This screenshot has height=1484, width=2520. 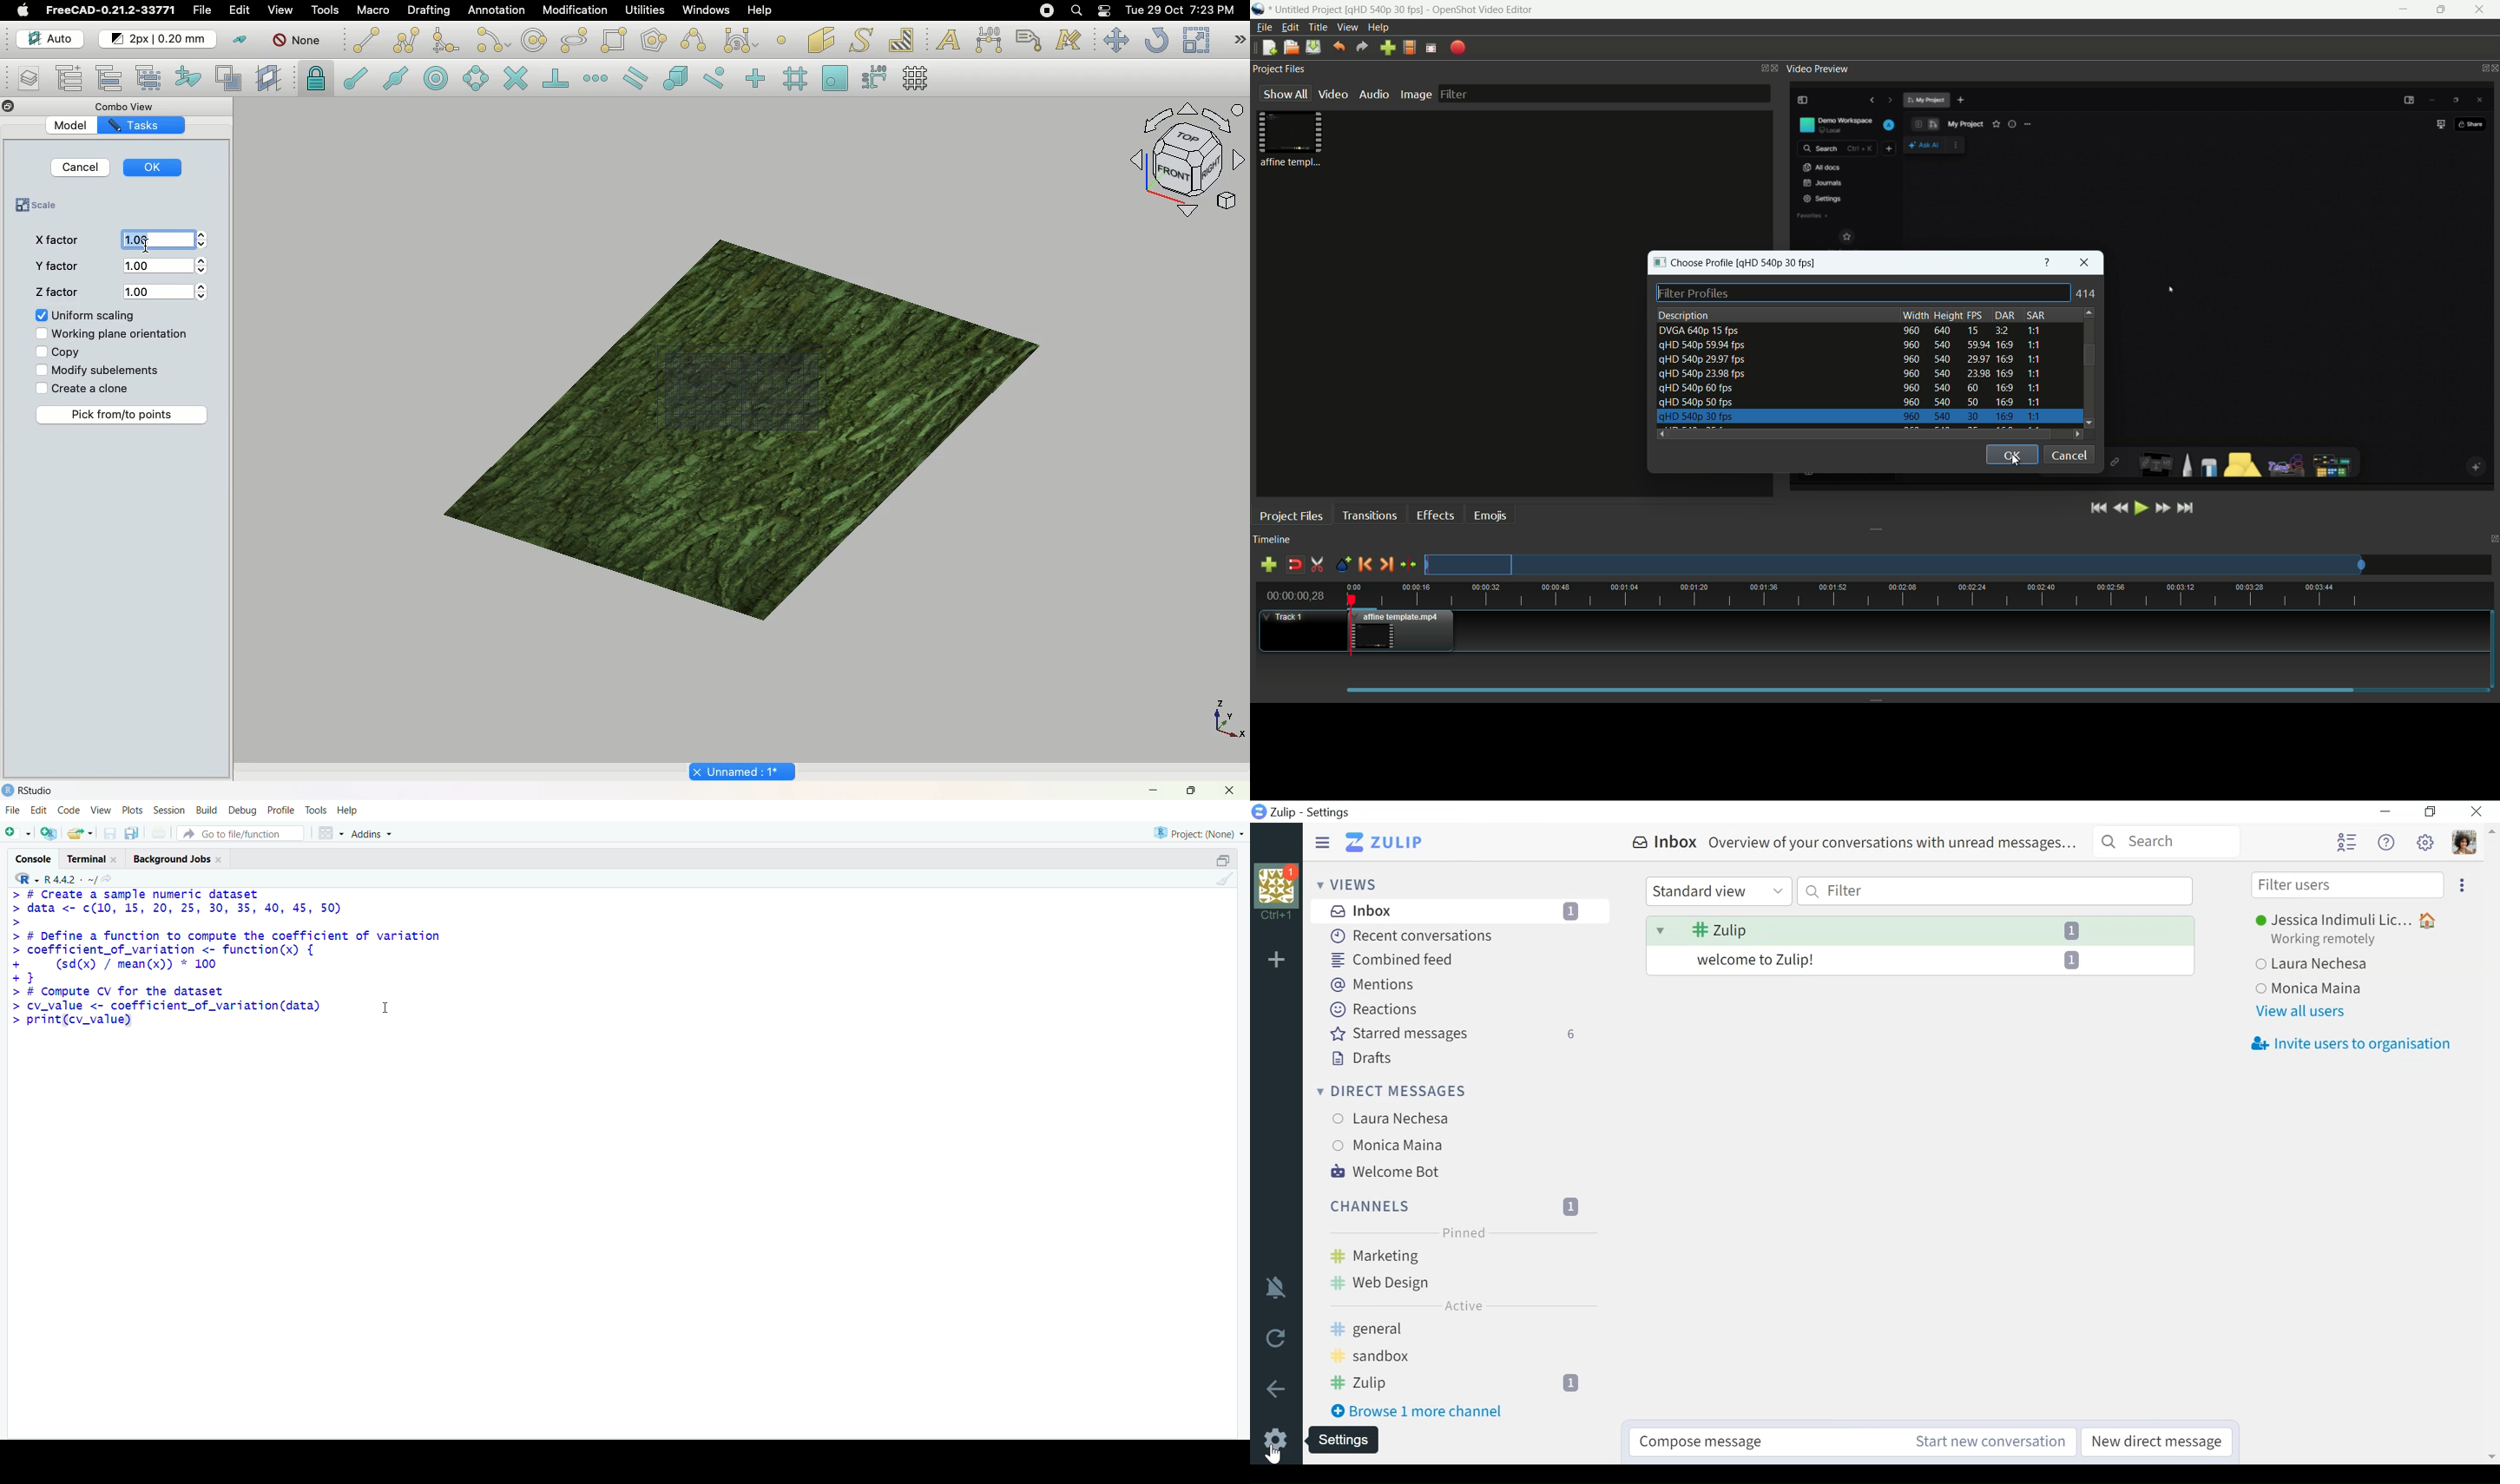 What do you see at coordinates (1760, 67) in the screenshot?
I see `change layout` at bounding box center [1760, 67].